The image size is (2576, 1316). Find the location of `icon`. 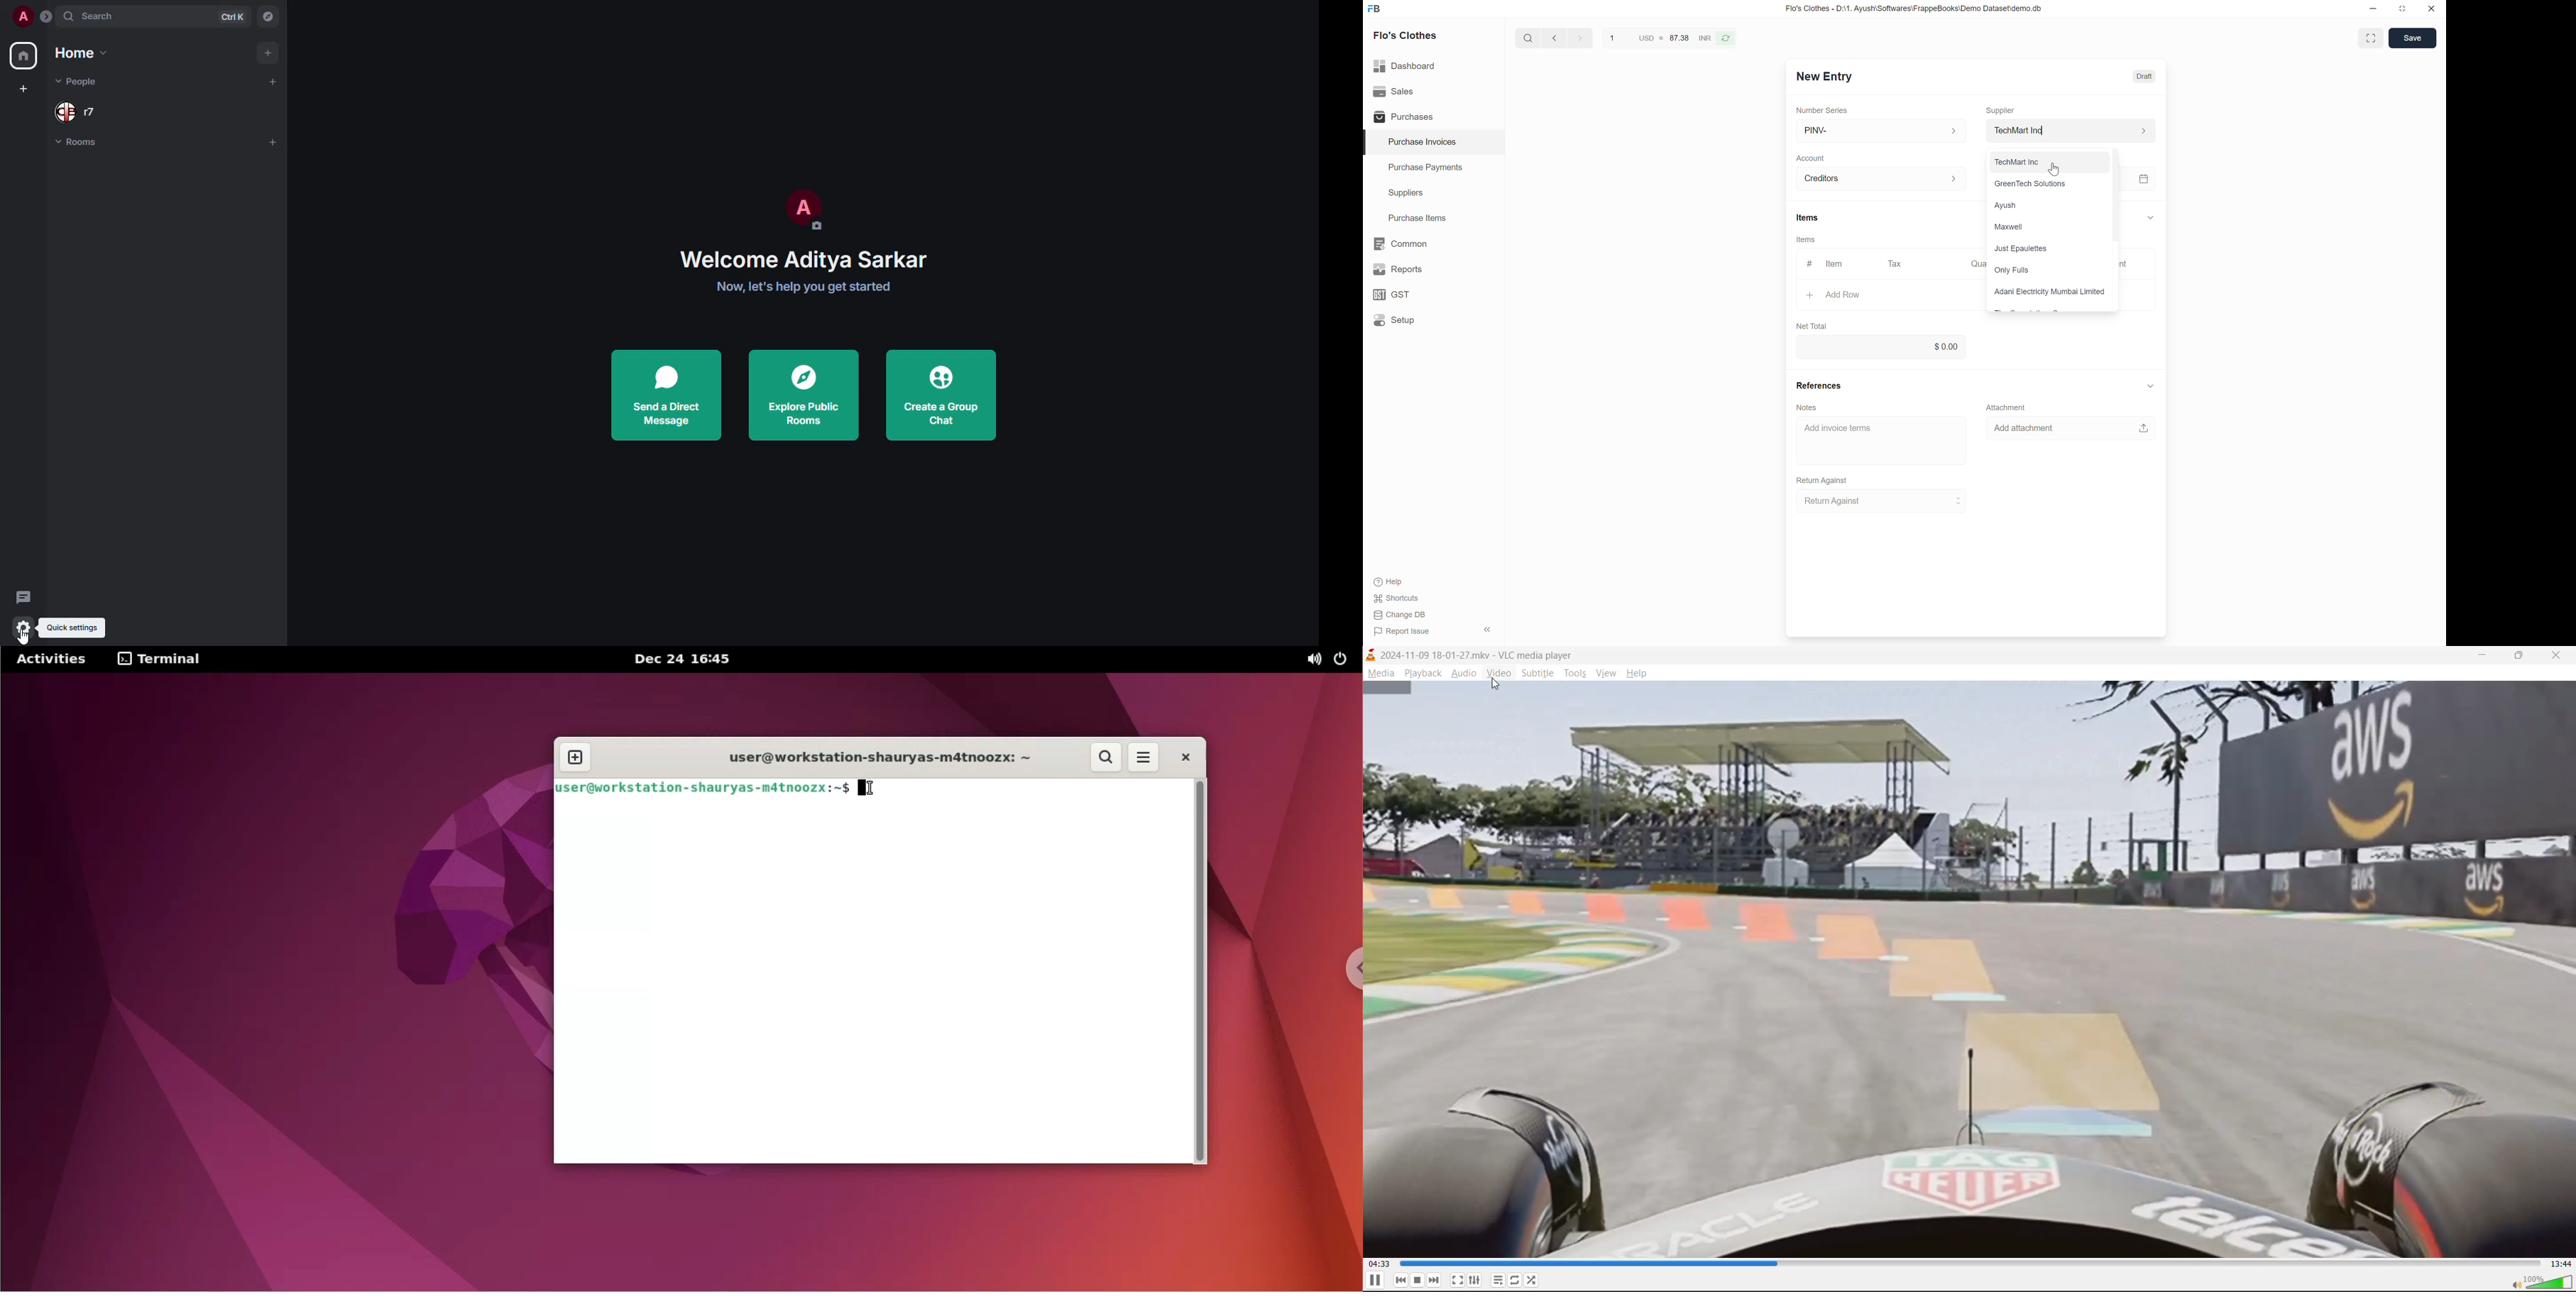

icon is located at coordinates (1371, 654).